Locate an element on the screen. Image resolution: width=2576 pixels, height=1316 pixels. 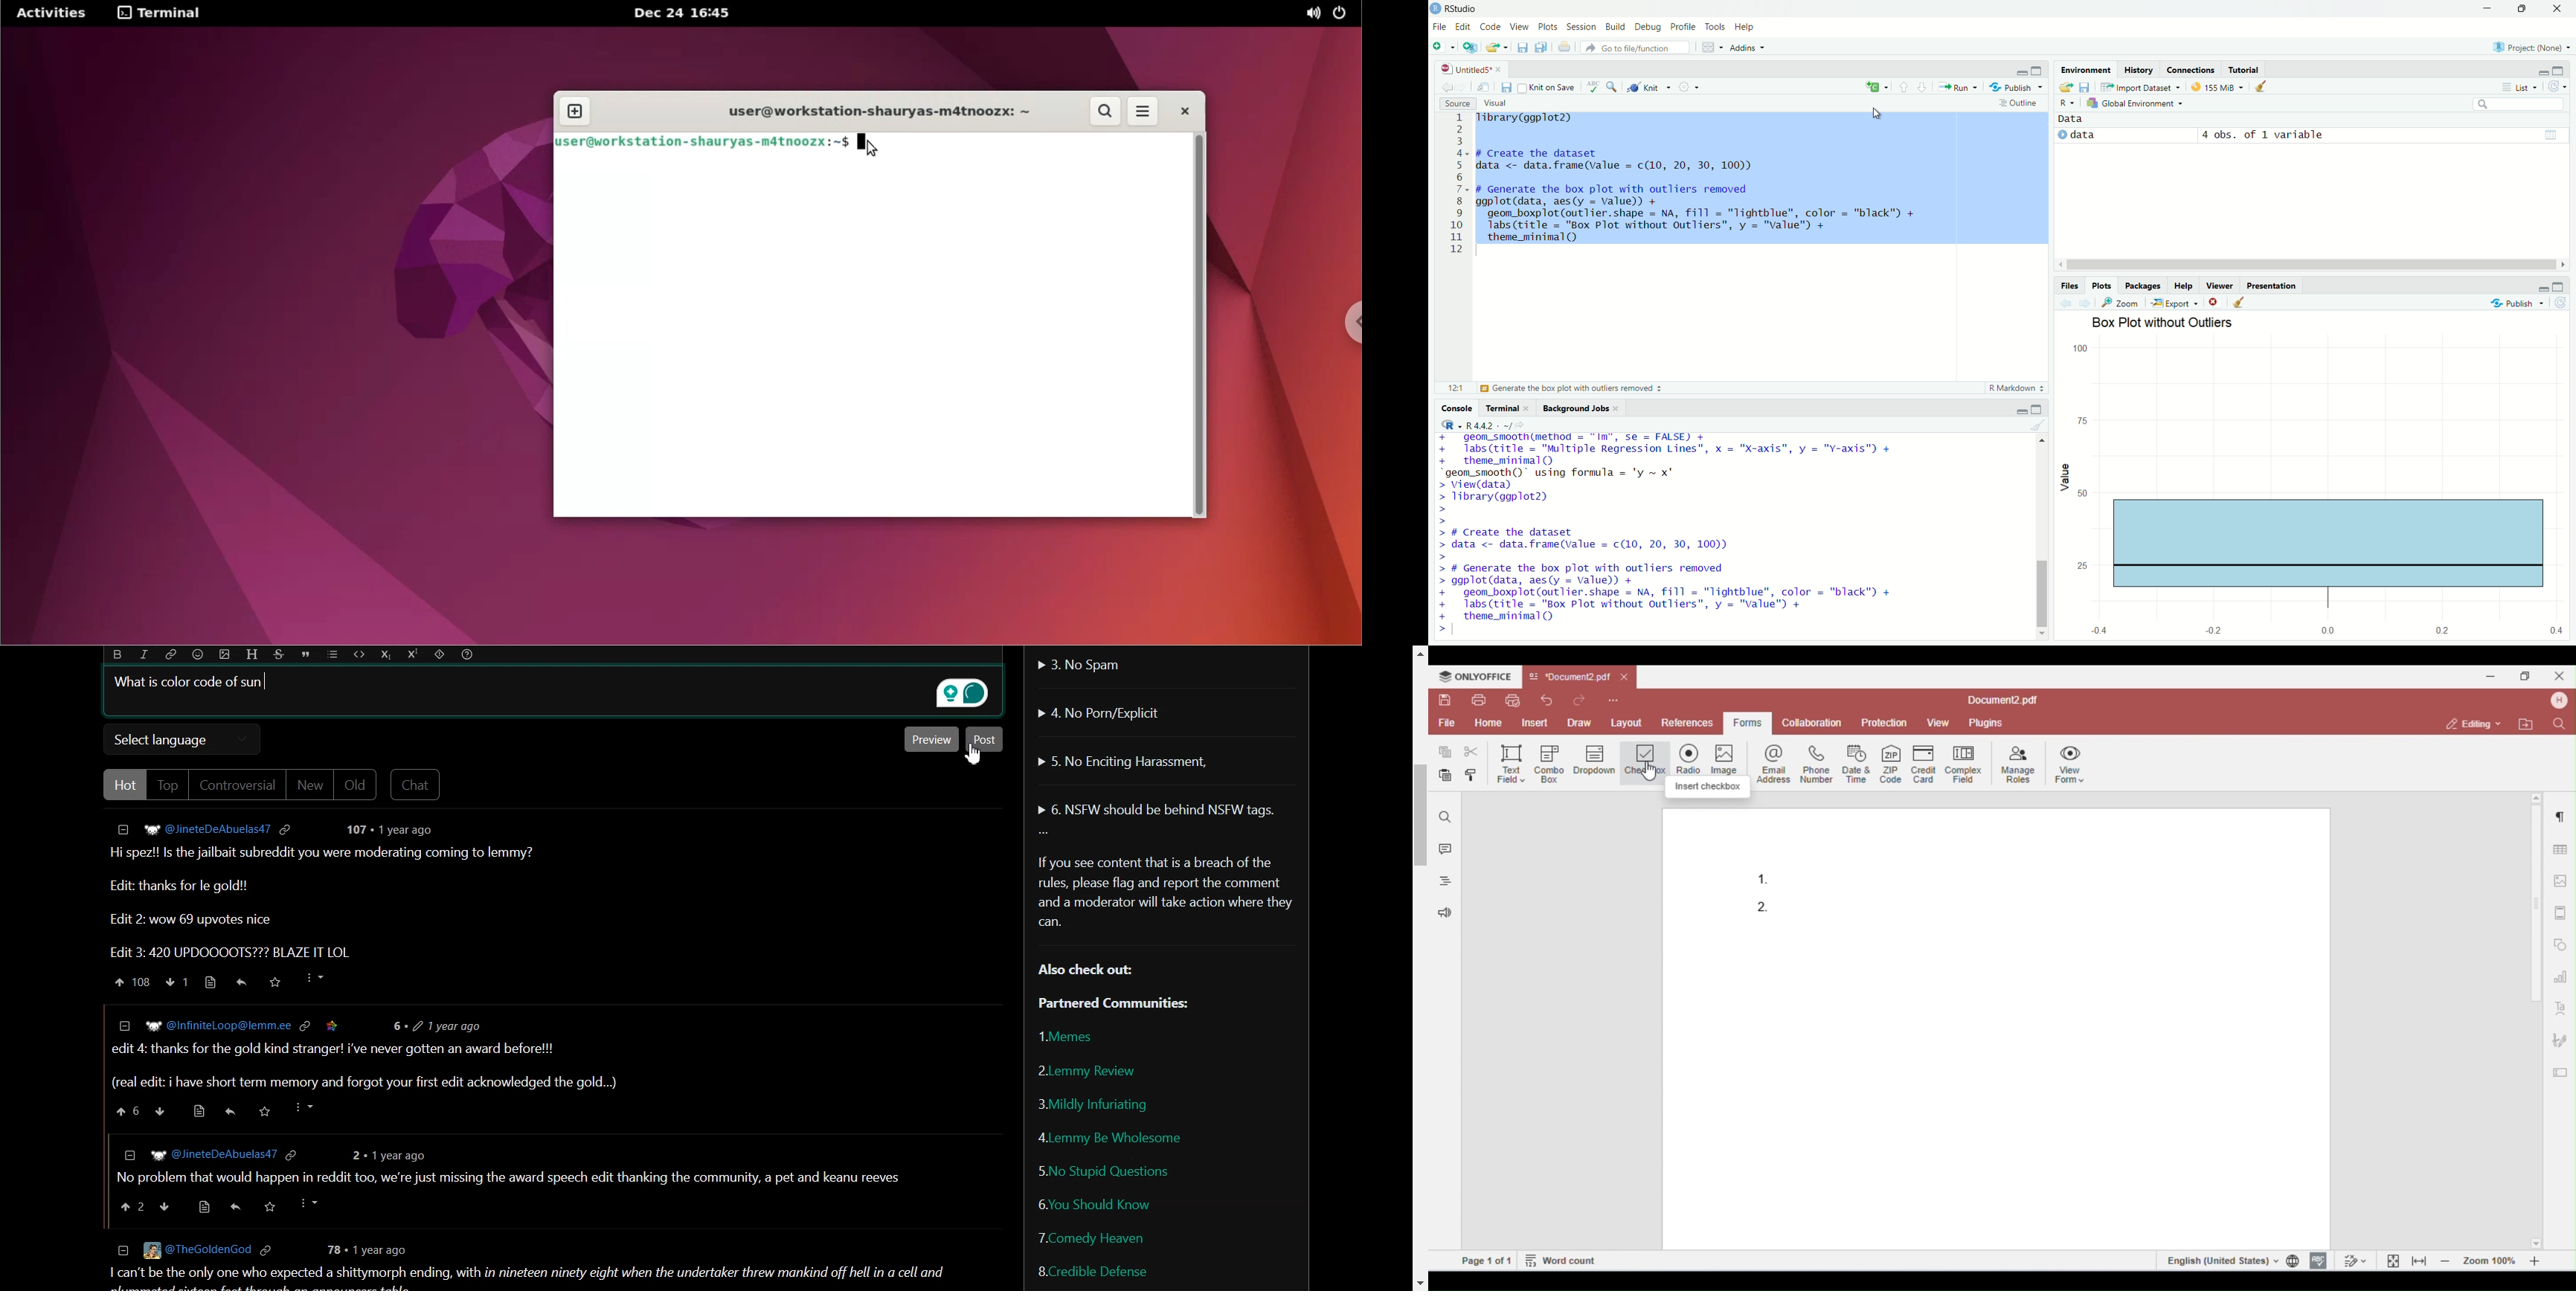
More is located at coordinates (312, 979).